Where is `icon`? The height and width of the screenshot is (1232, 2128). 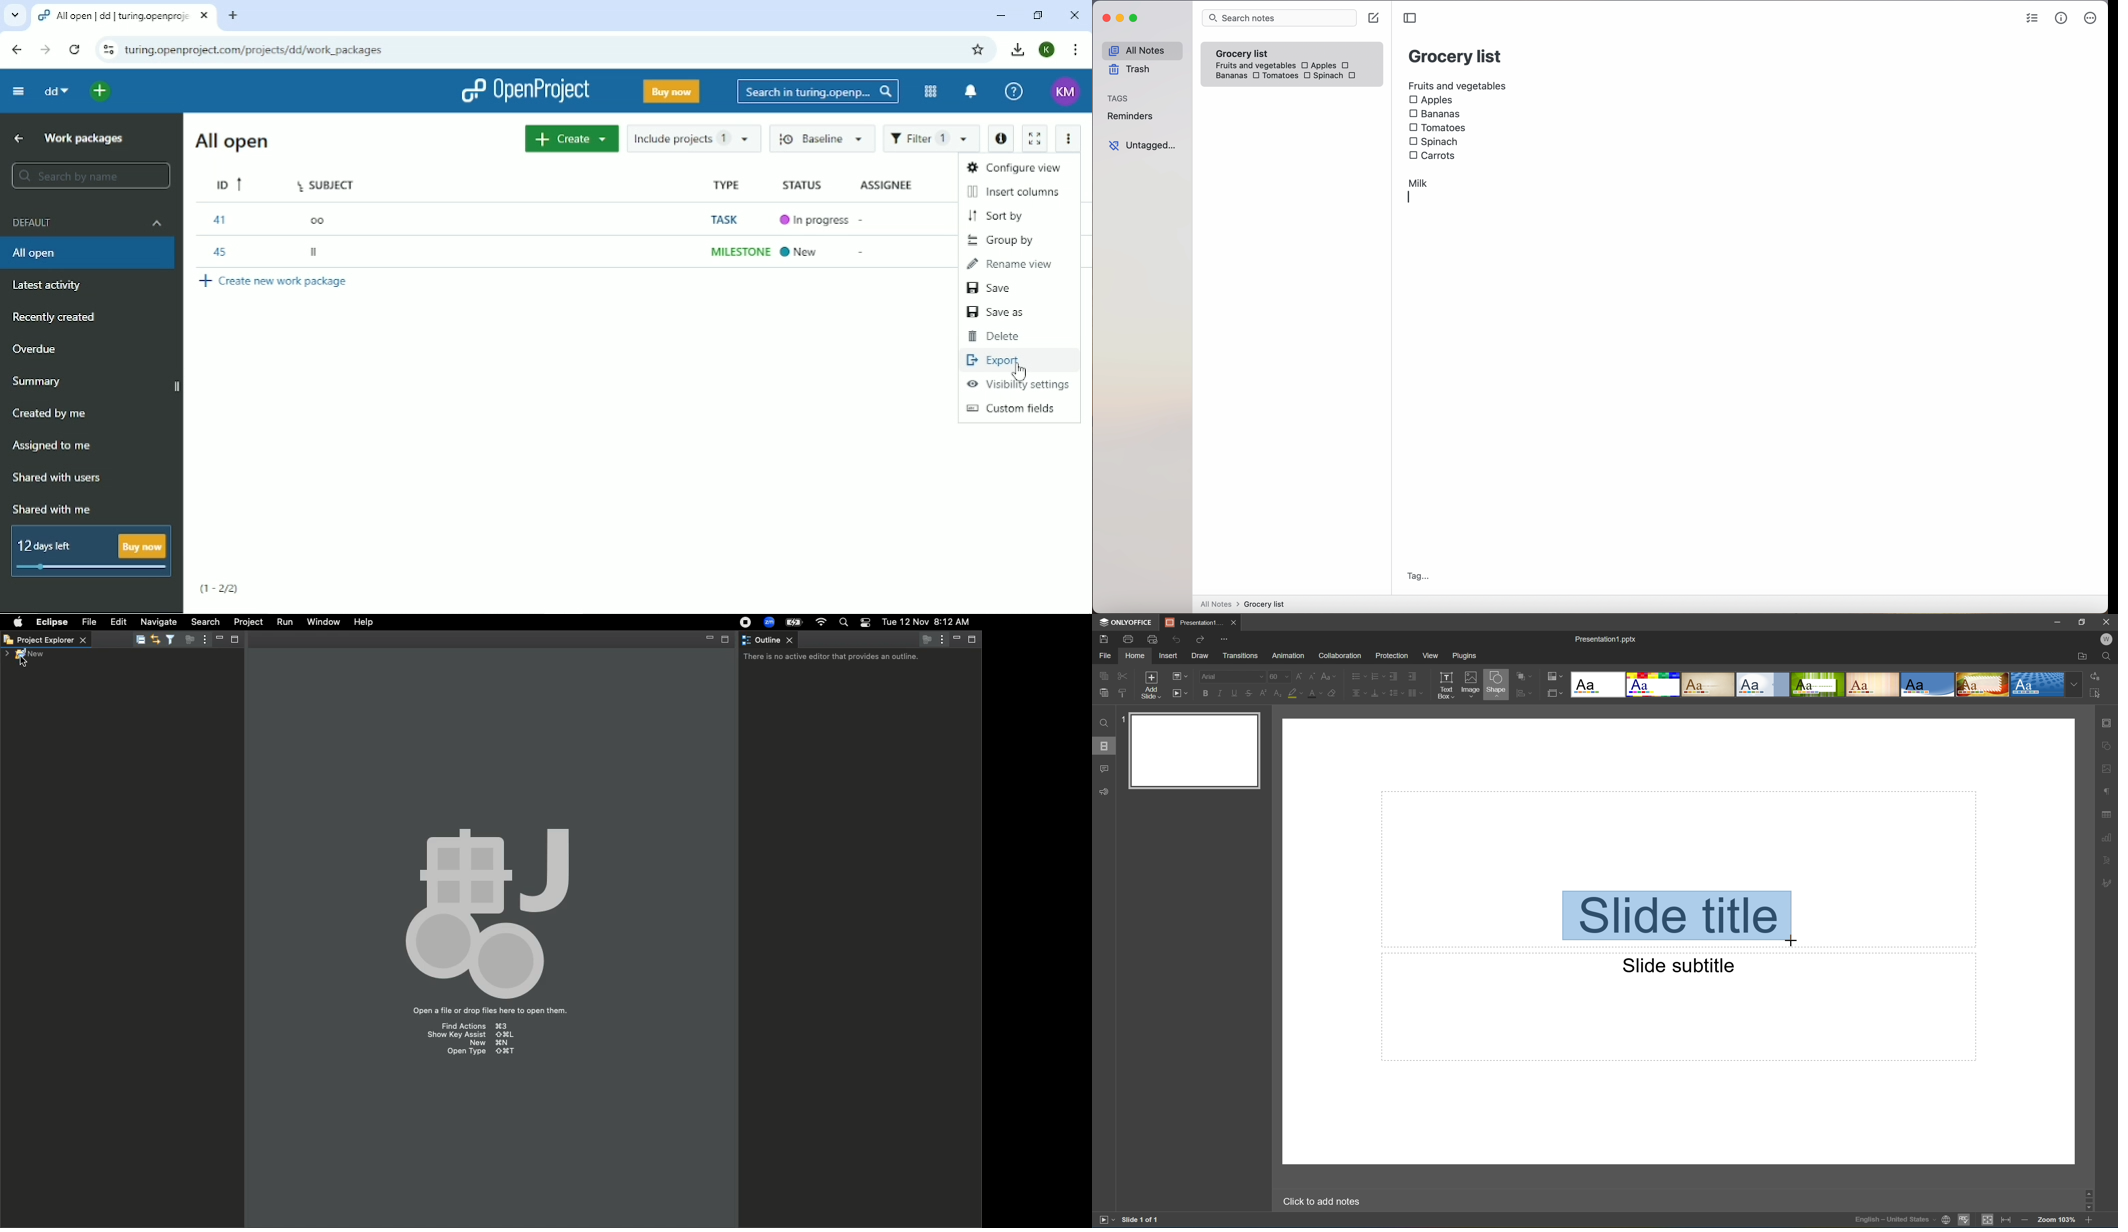
icon is located at coordinates (1519, 692).